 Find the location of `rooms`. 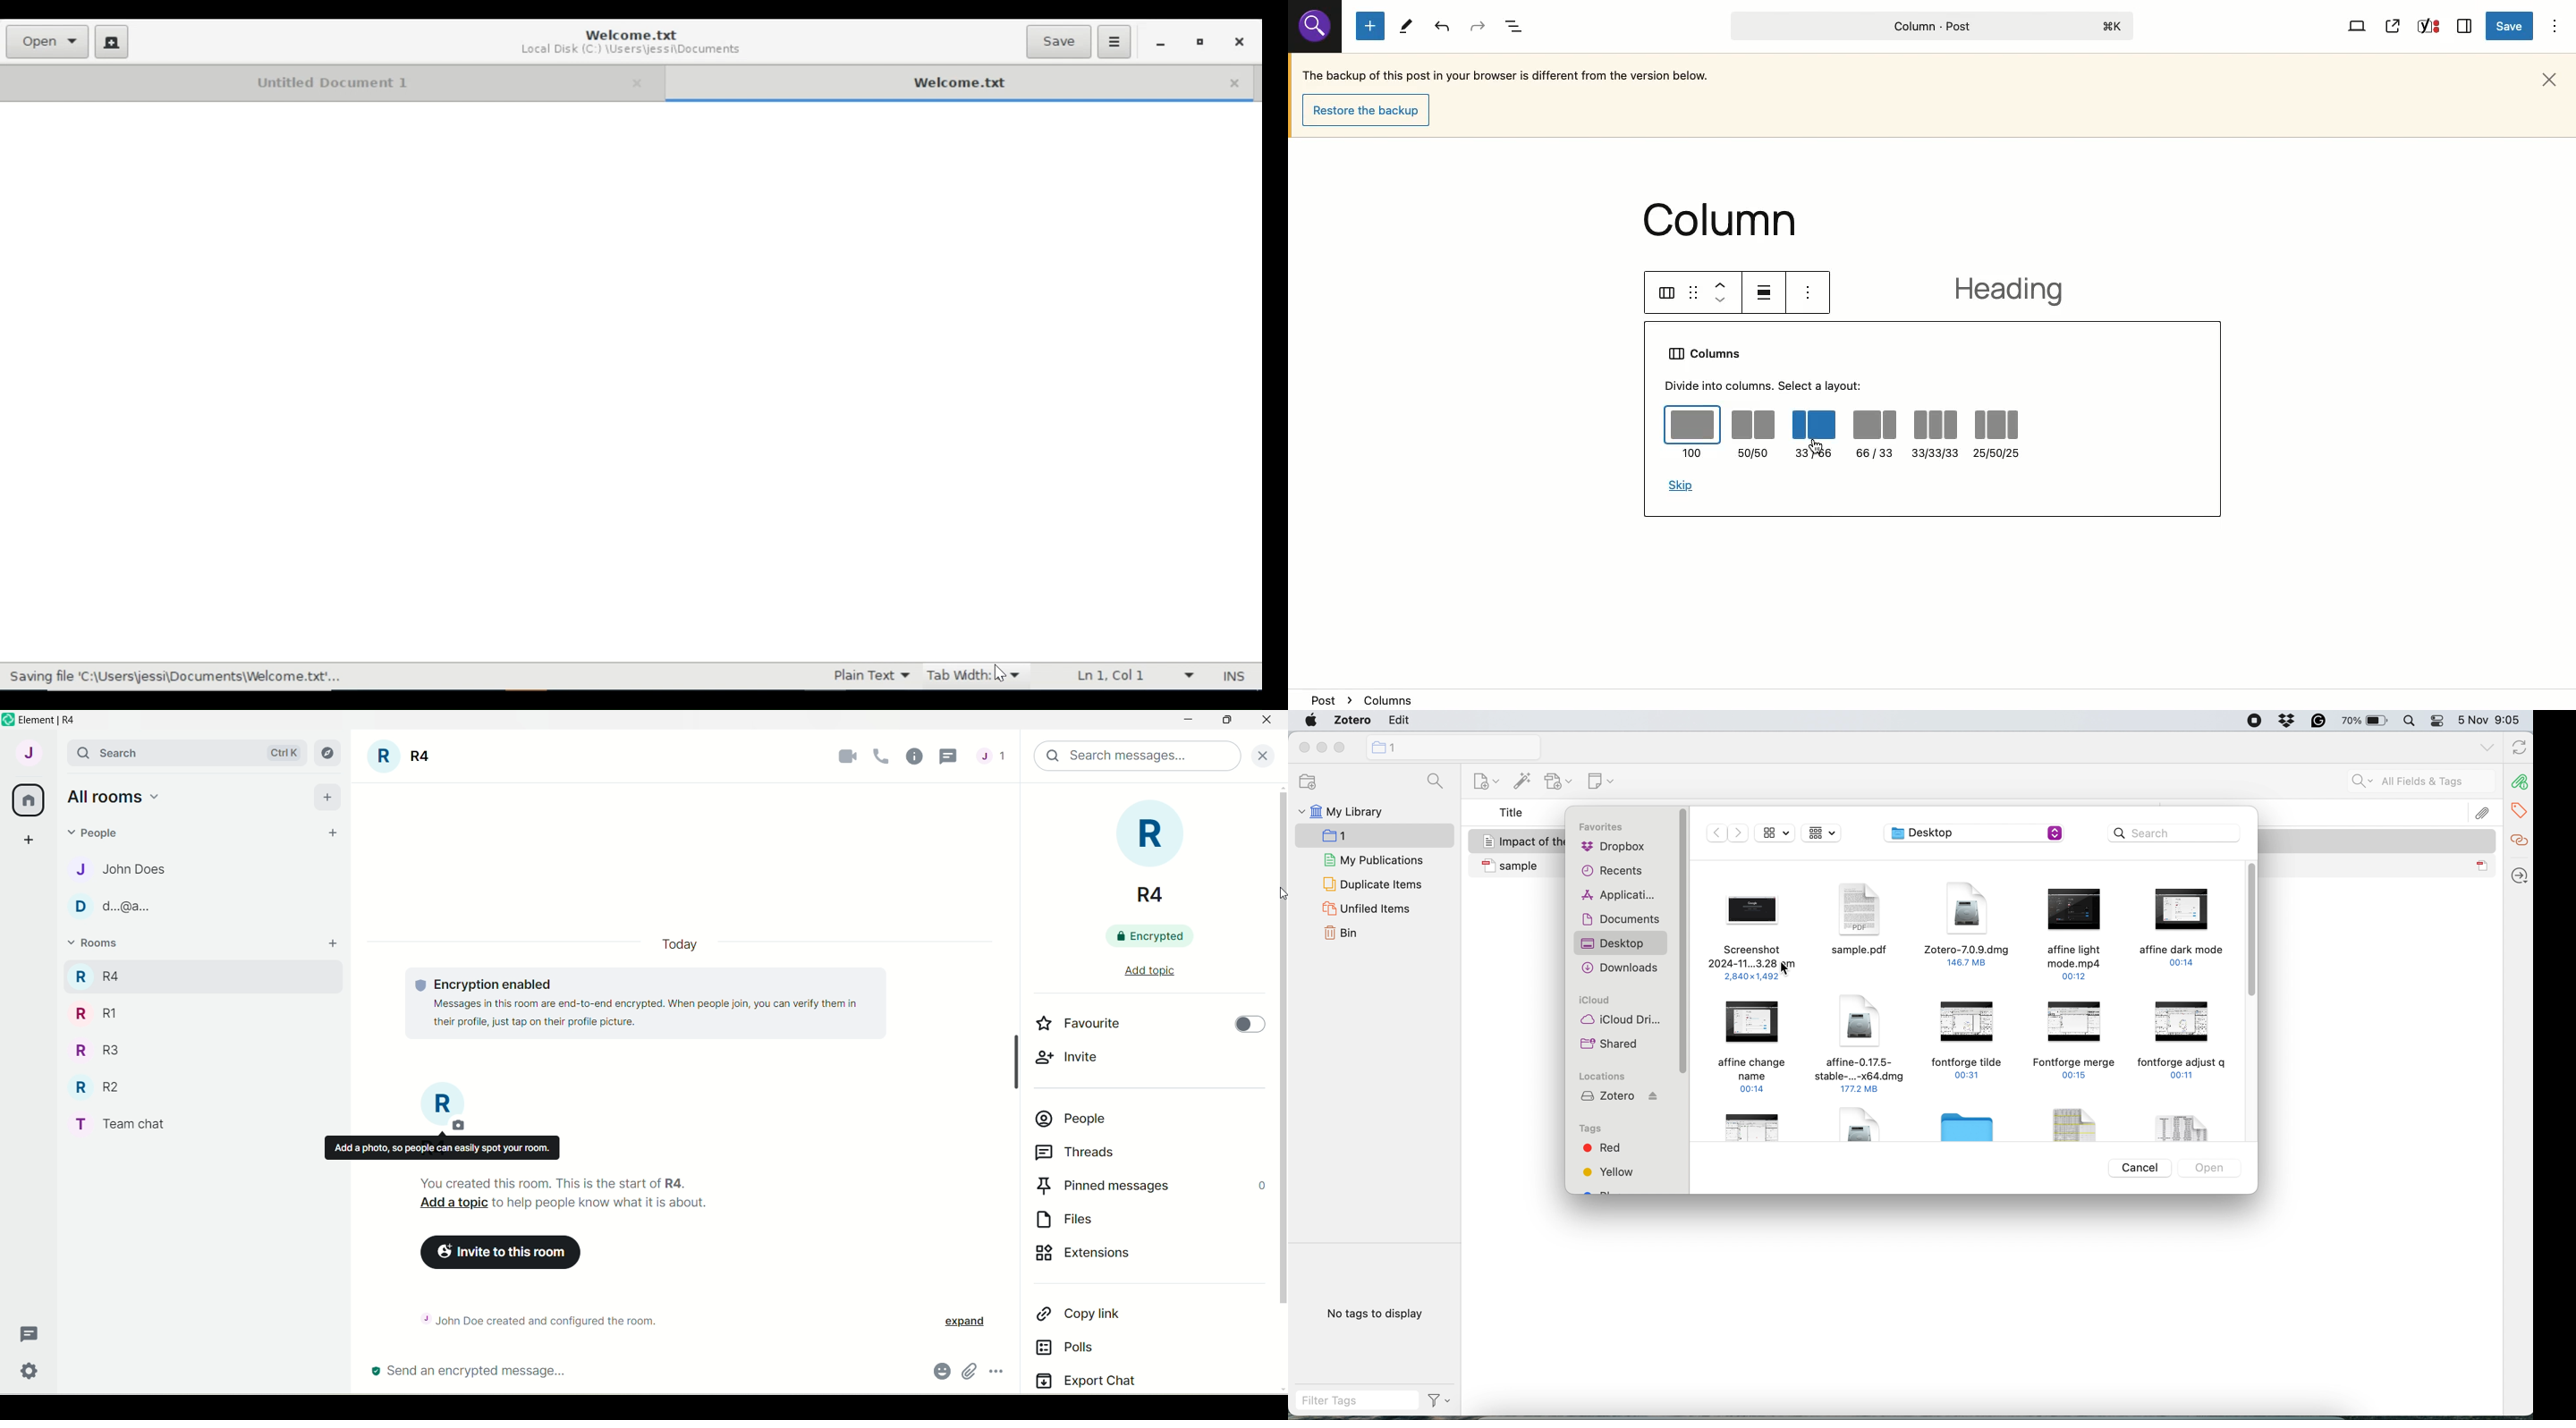

rooms is located at coordinates (95, 945).